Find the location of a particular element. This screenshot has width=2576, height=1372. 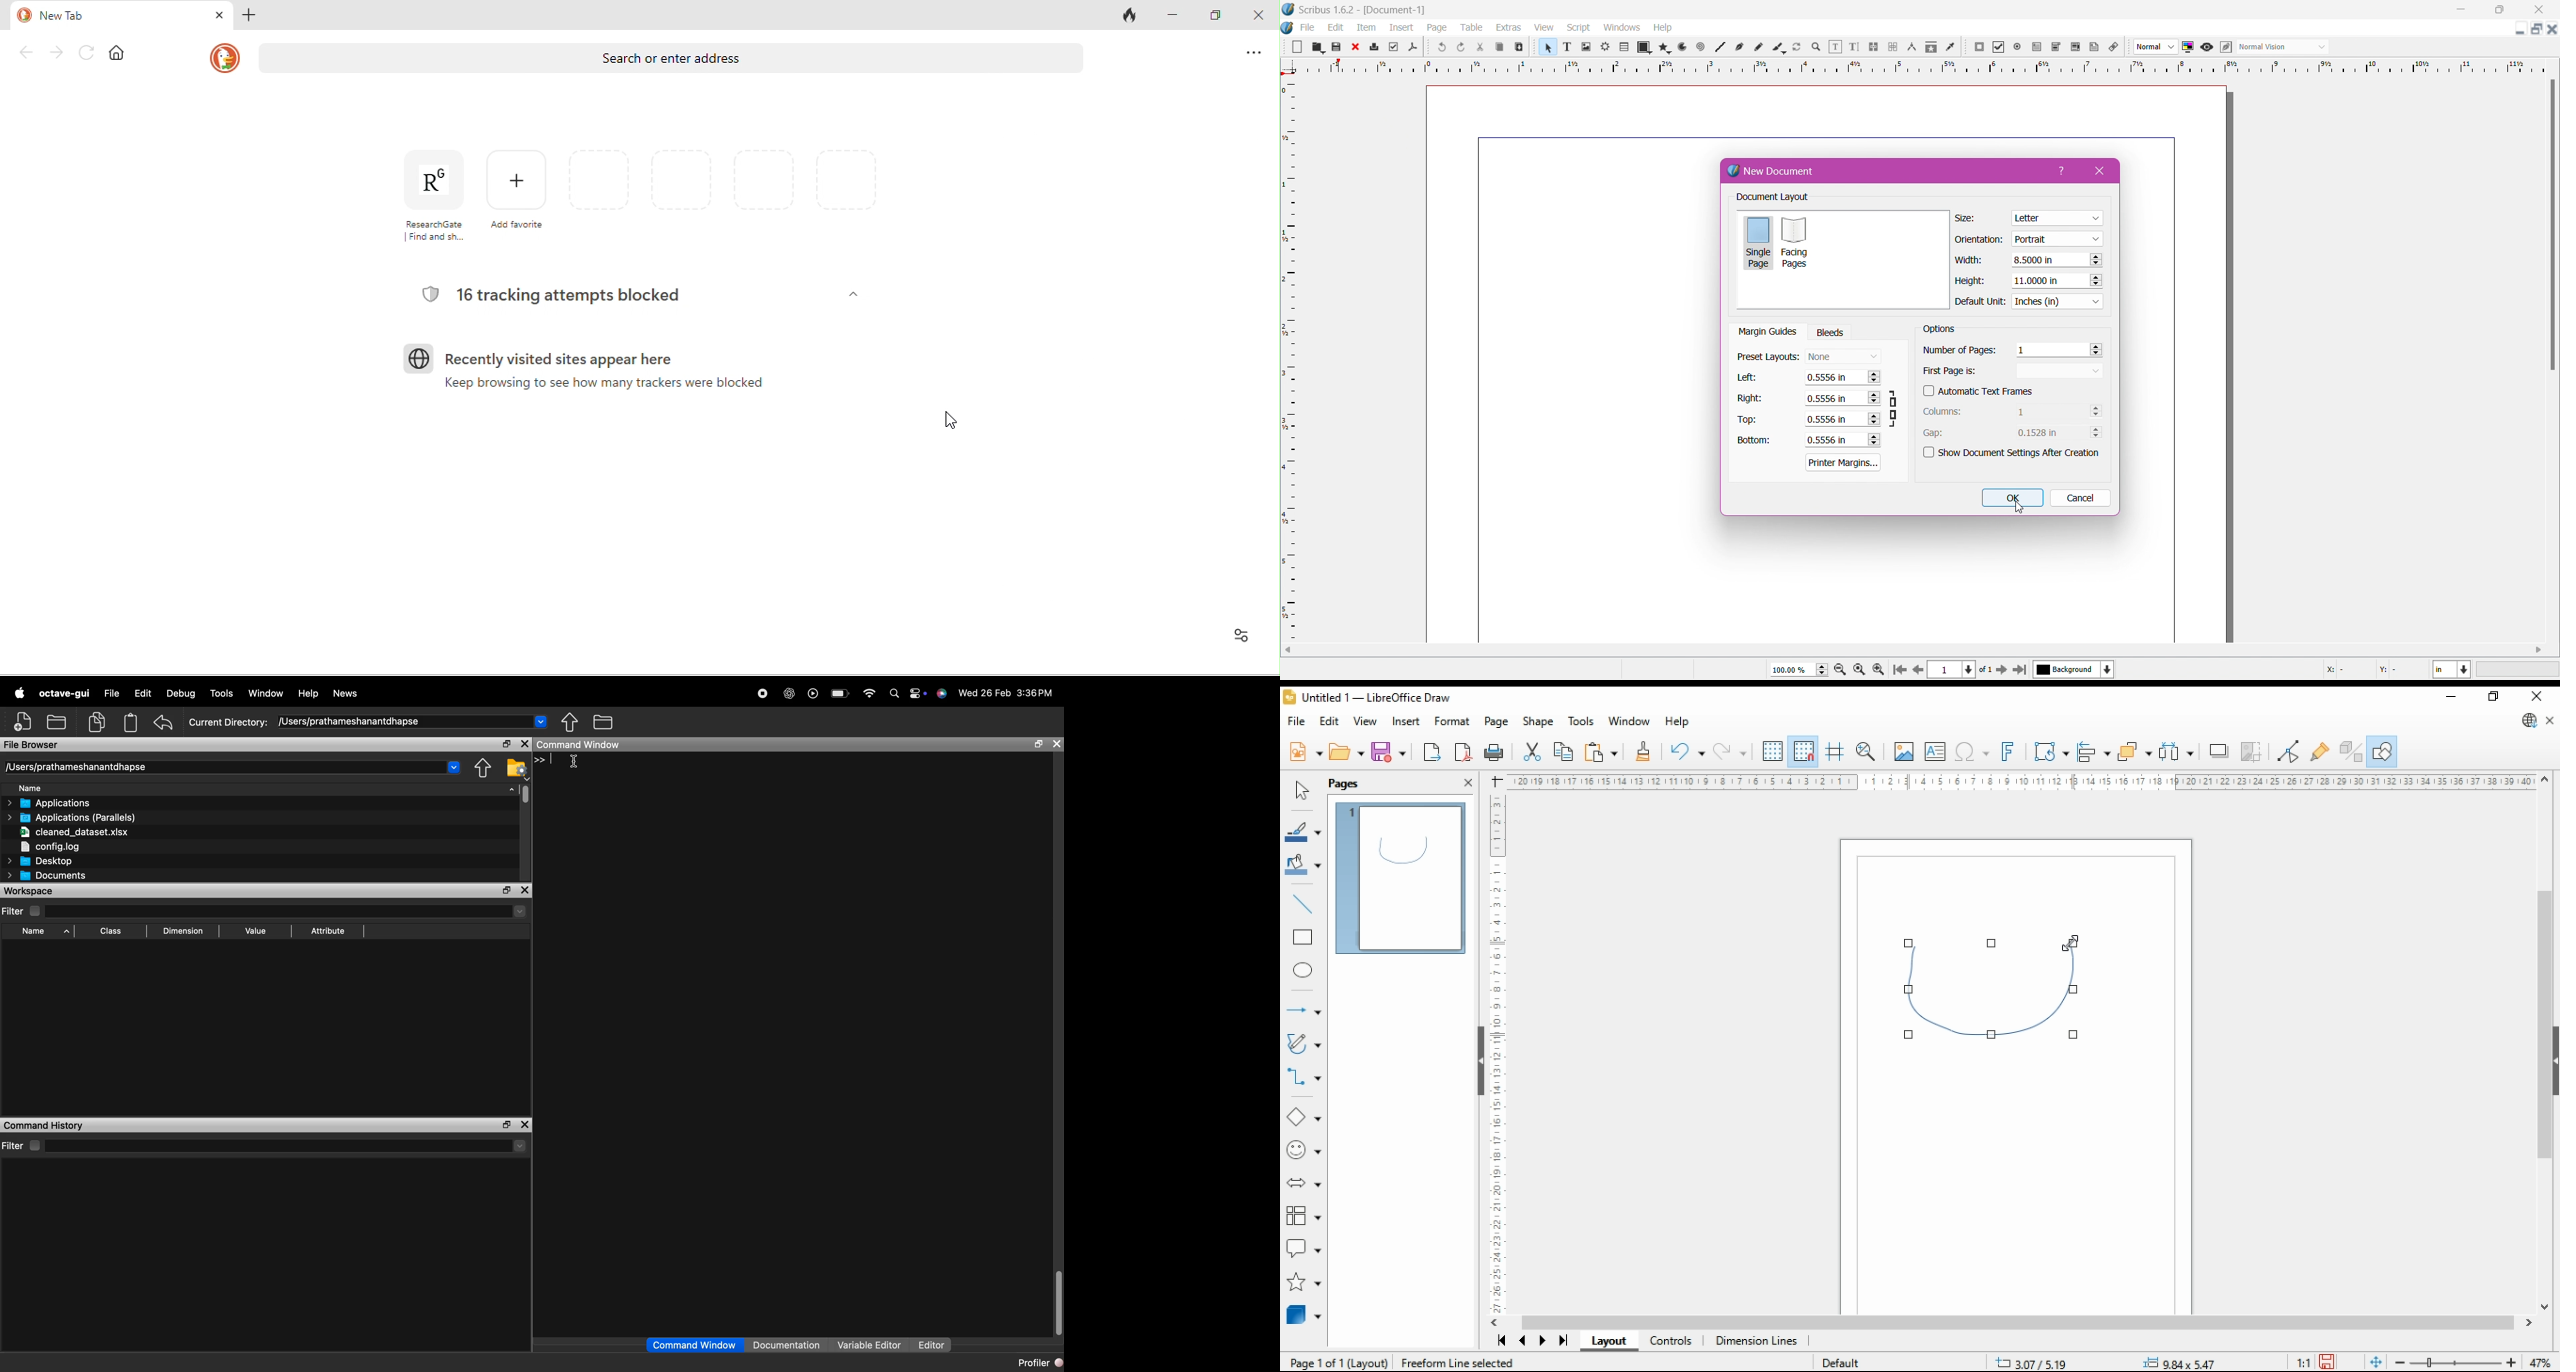

Command Window is located at coordinates (691, 1345).